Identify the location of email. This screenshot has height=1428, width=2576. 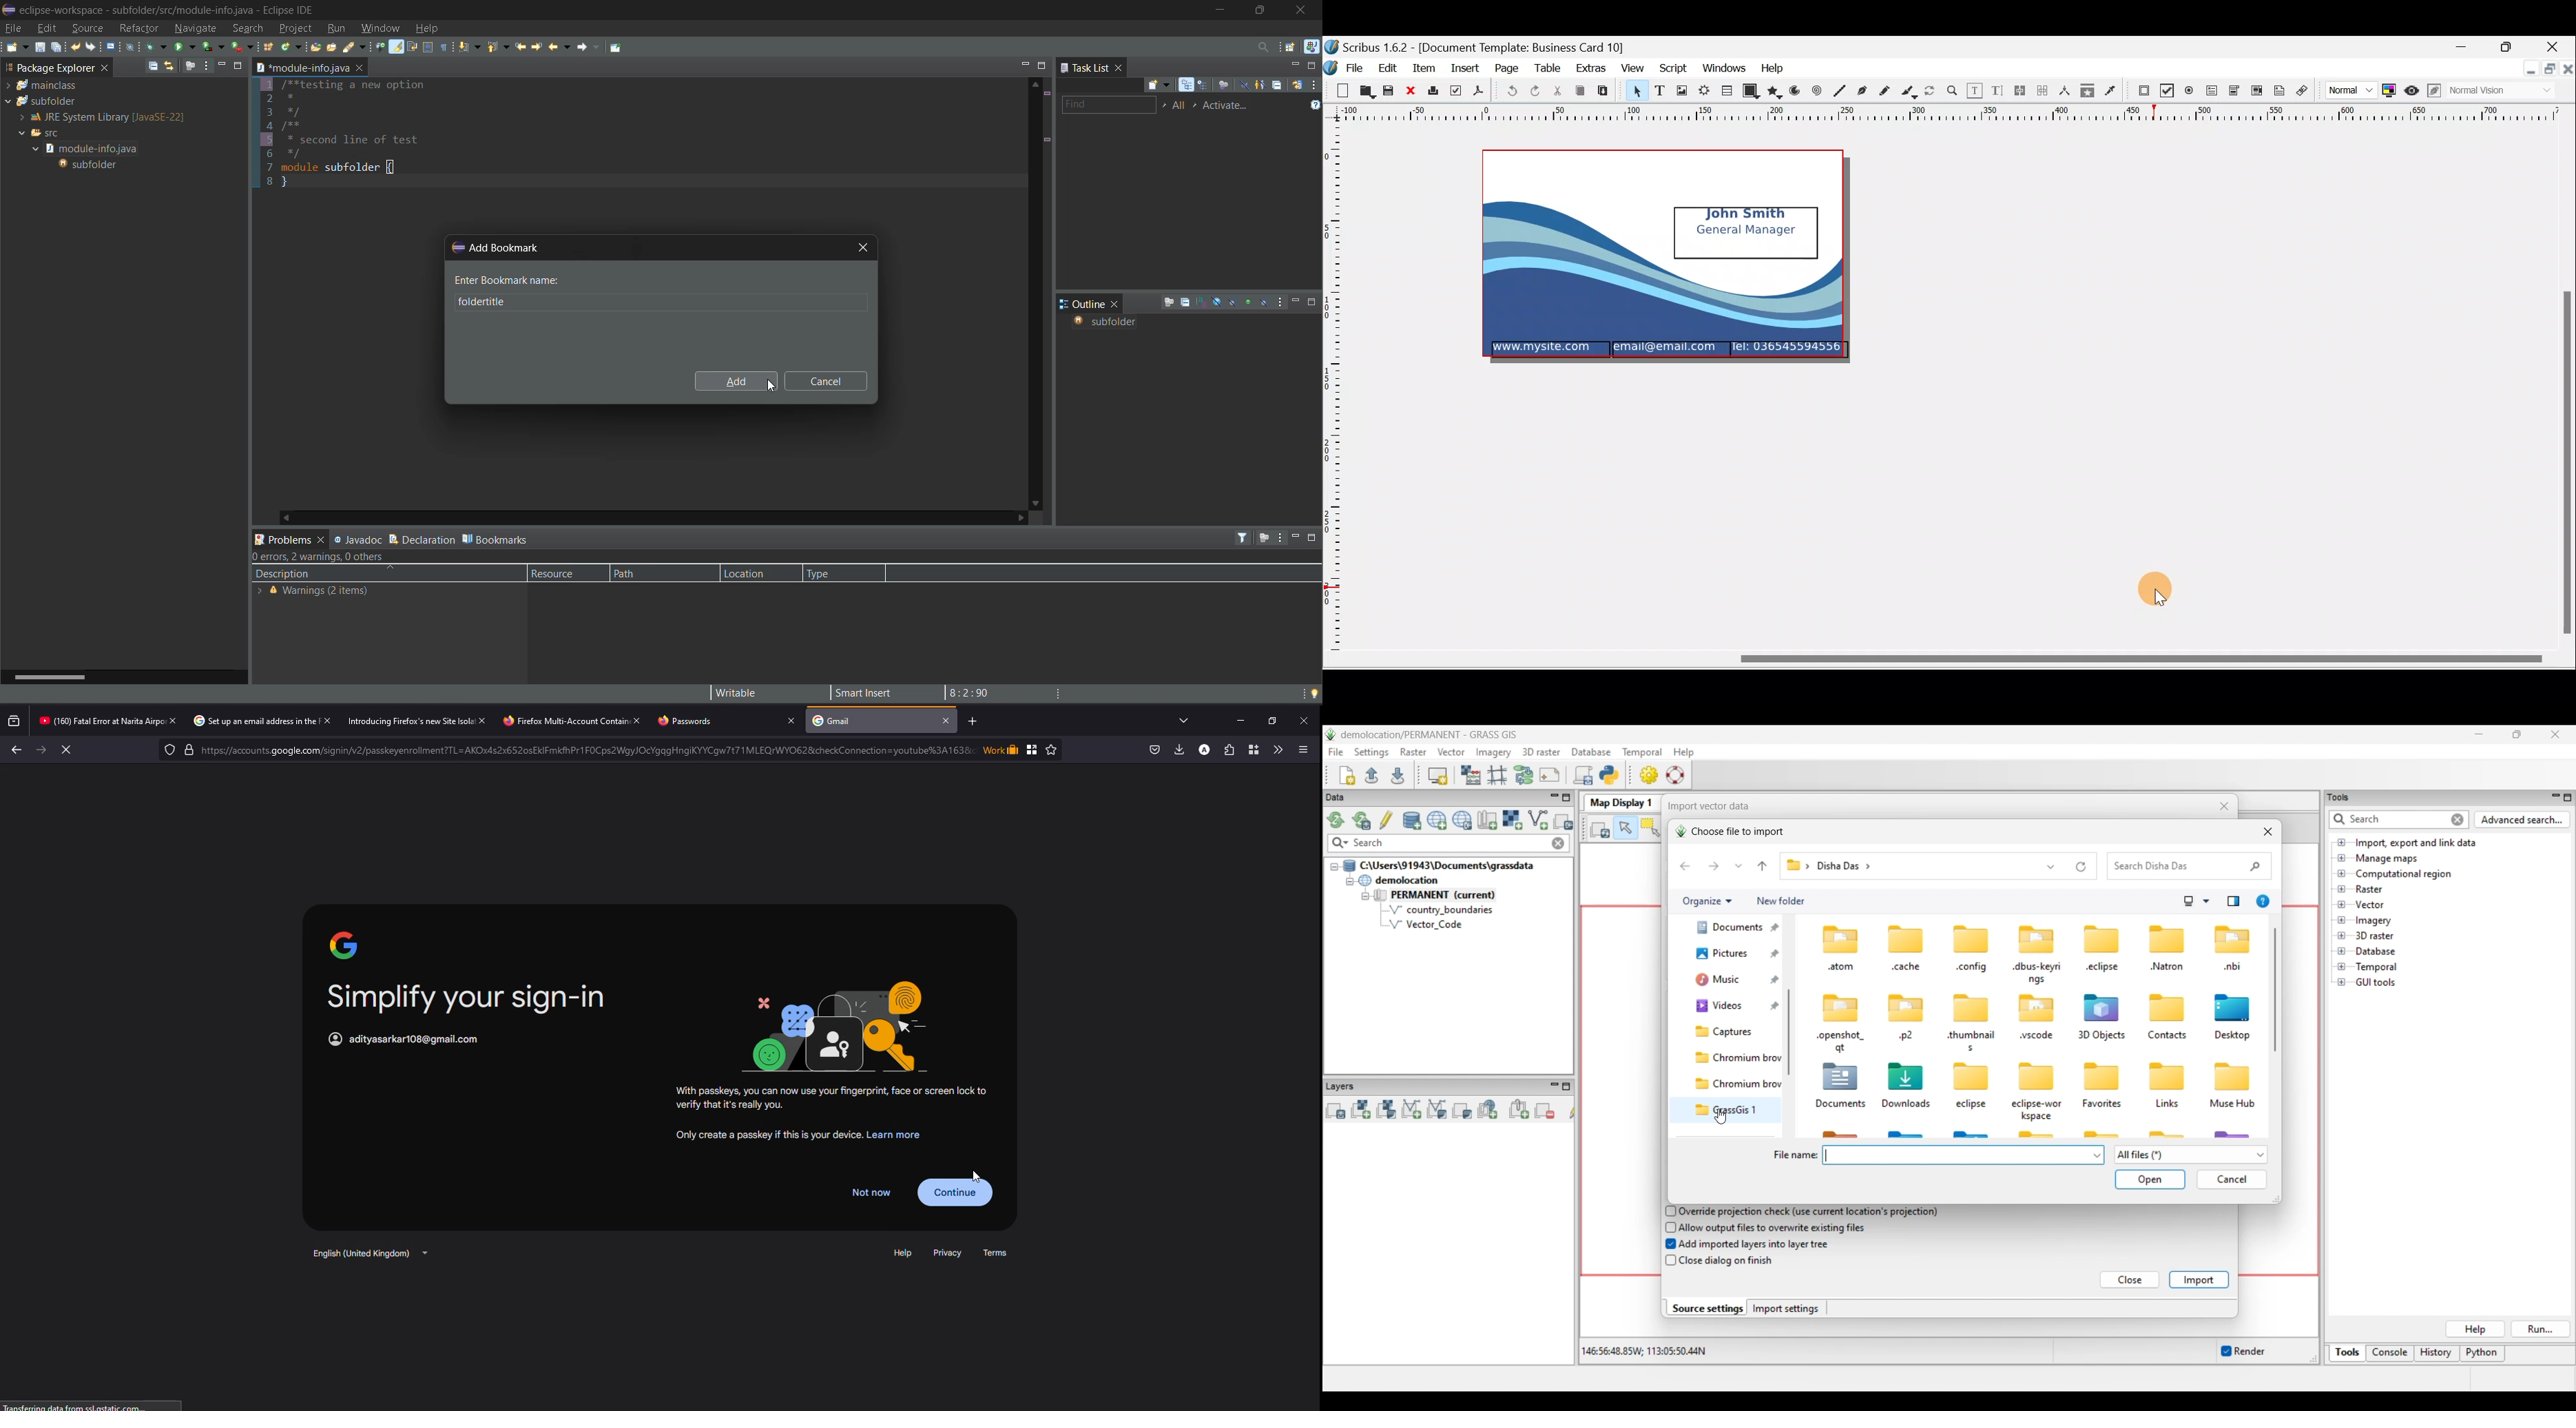
(419, 1039).